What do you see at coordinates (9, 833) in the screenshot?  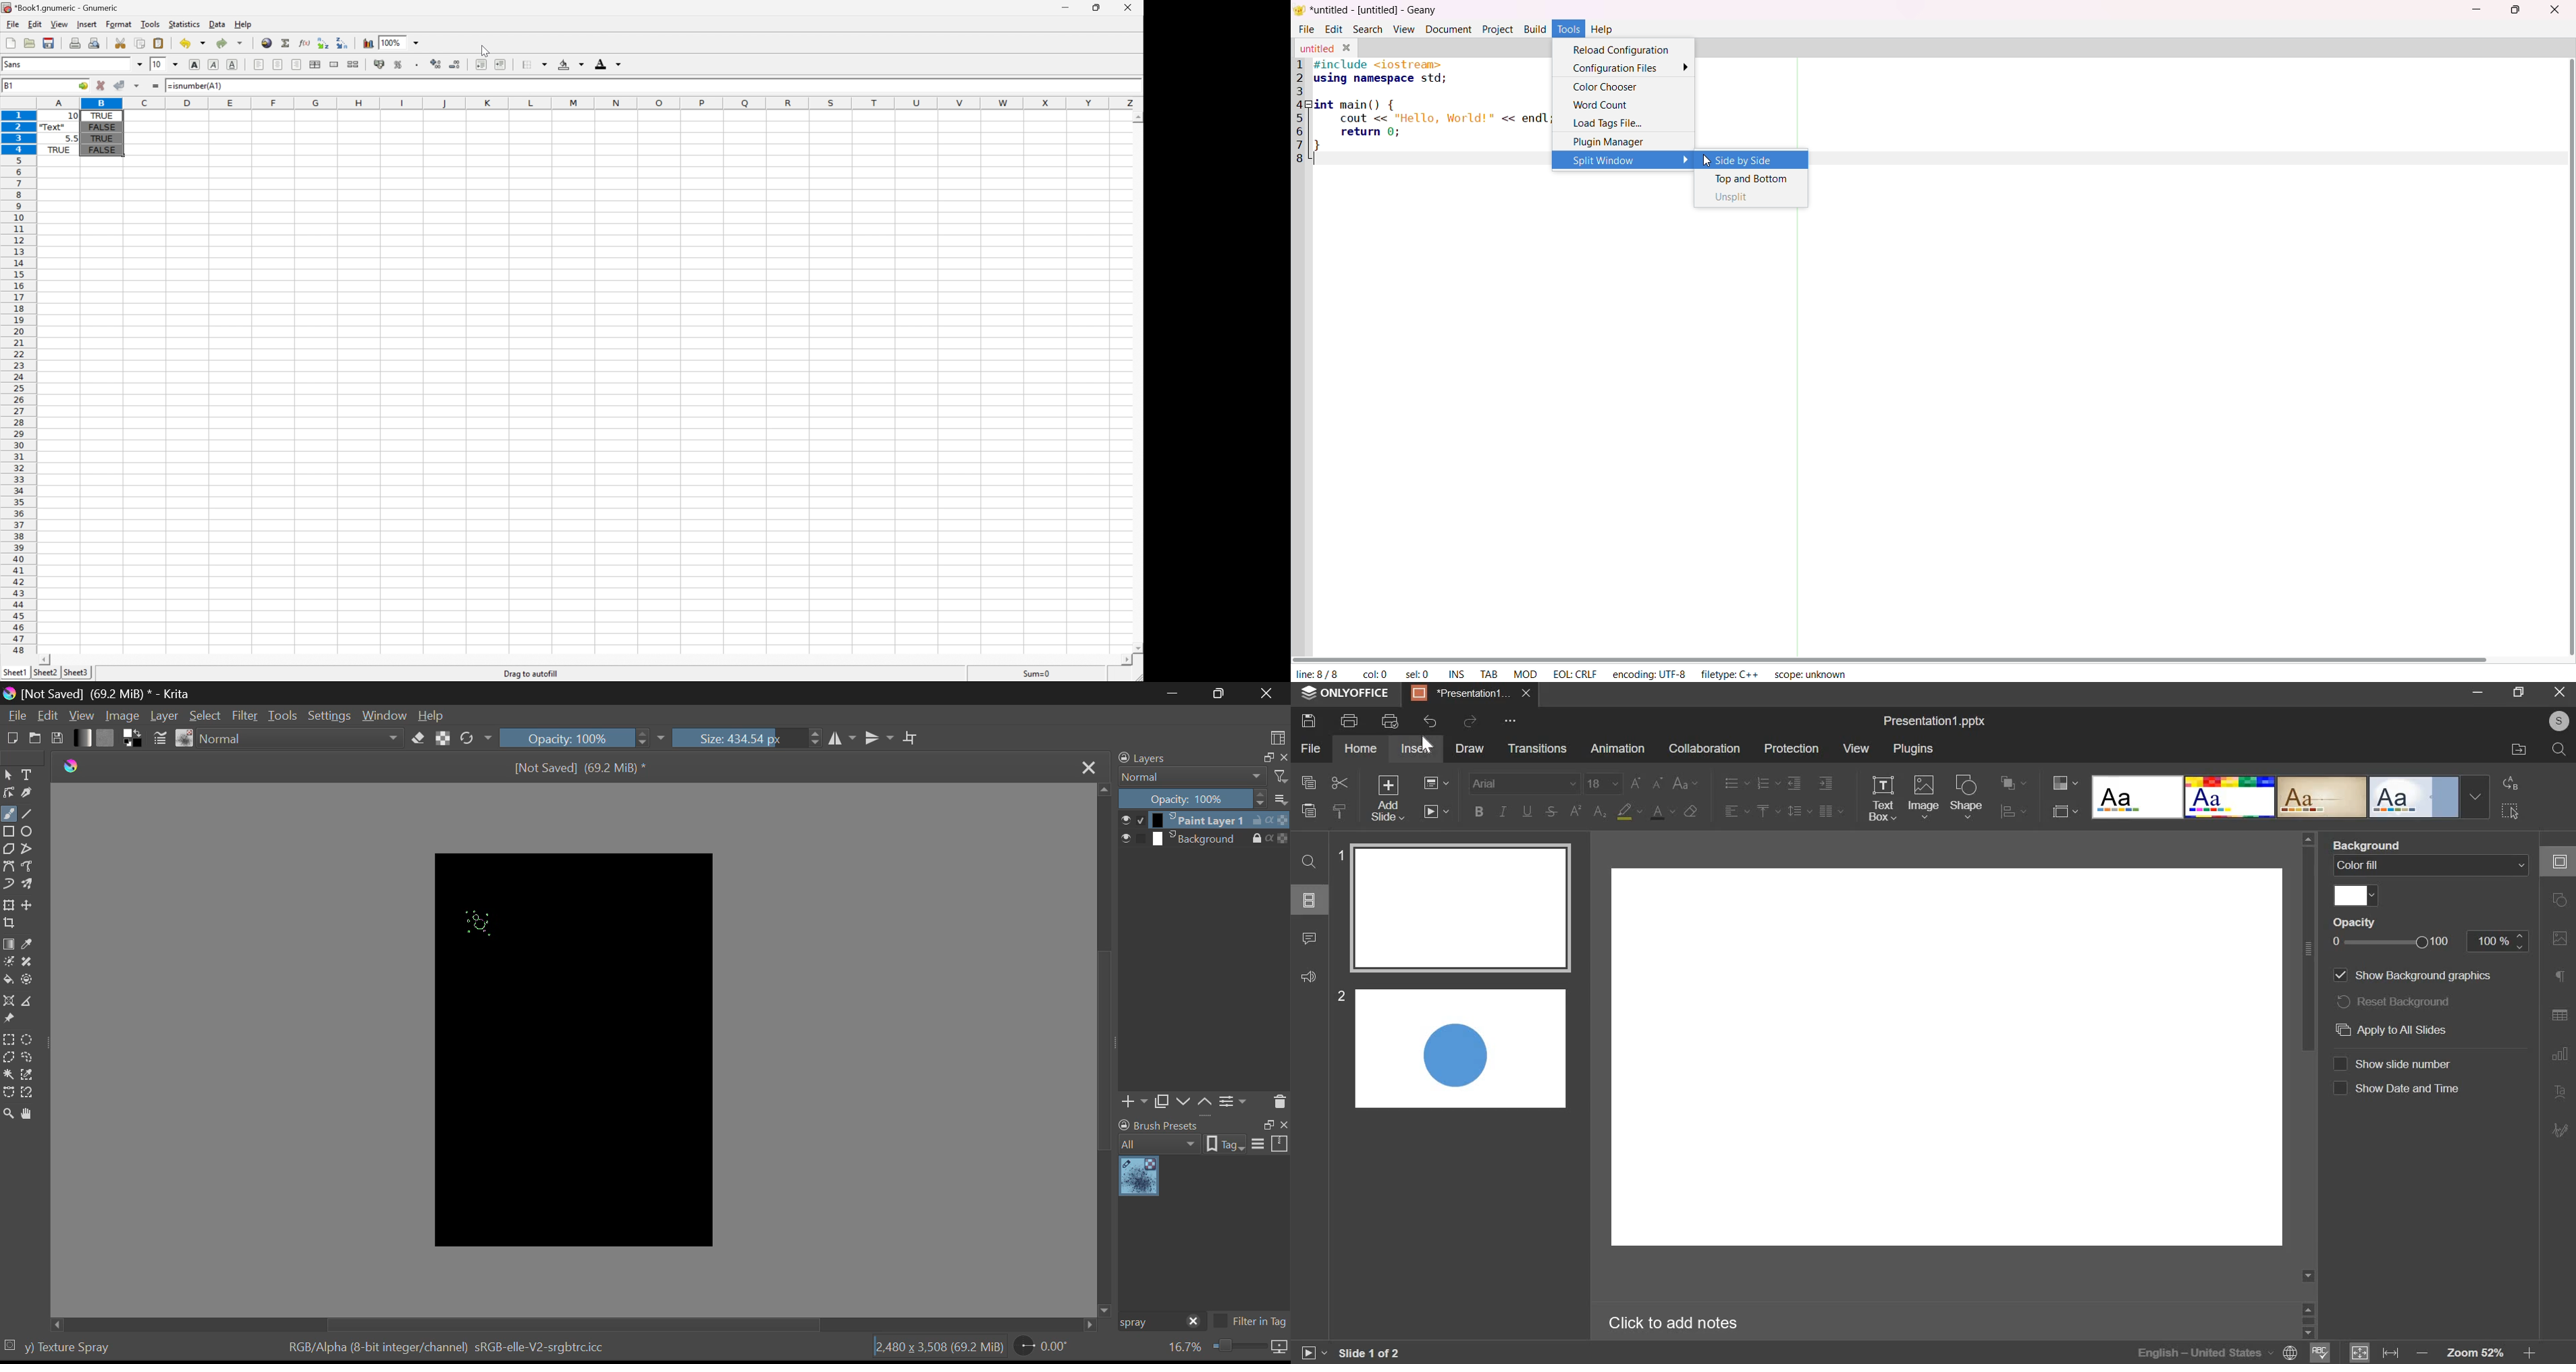 I see `Rectanle` at bounding box center [9, 833].